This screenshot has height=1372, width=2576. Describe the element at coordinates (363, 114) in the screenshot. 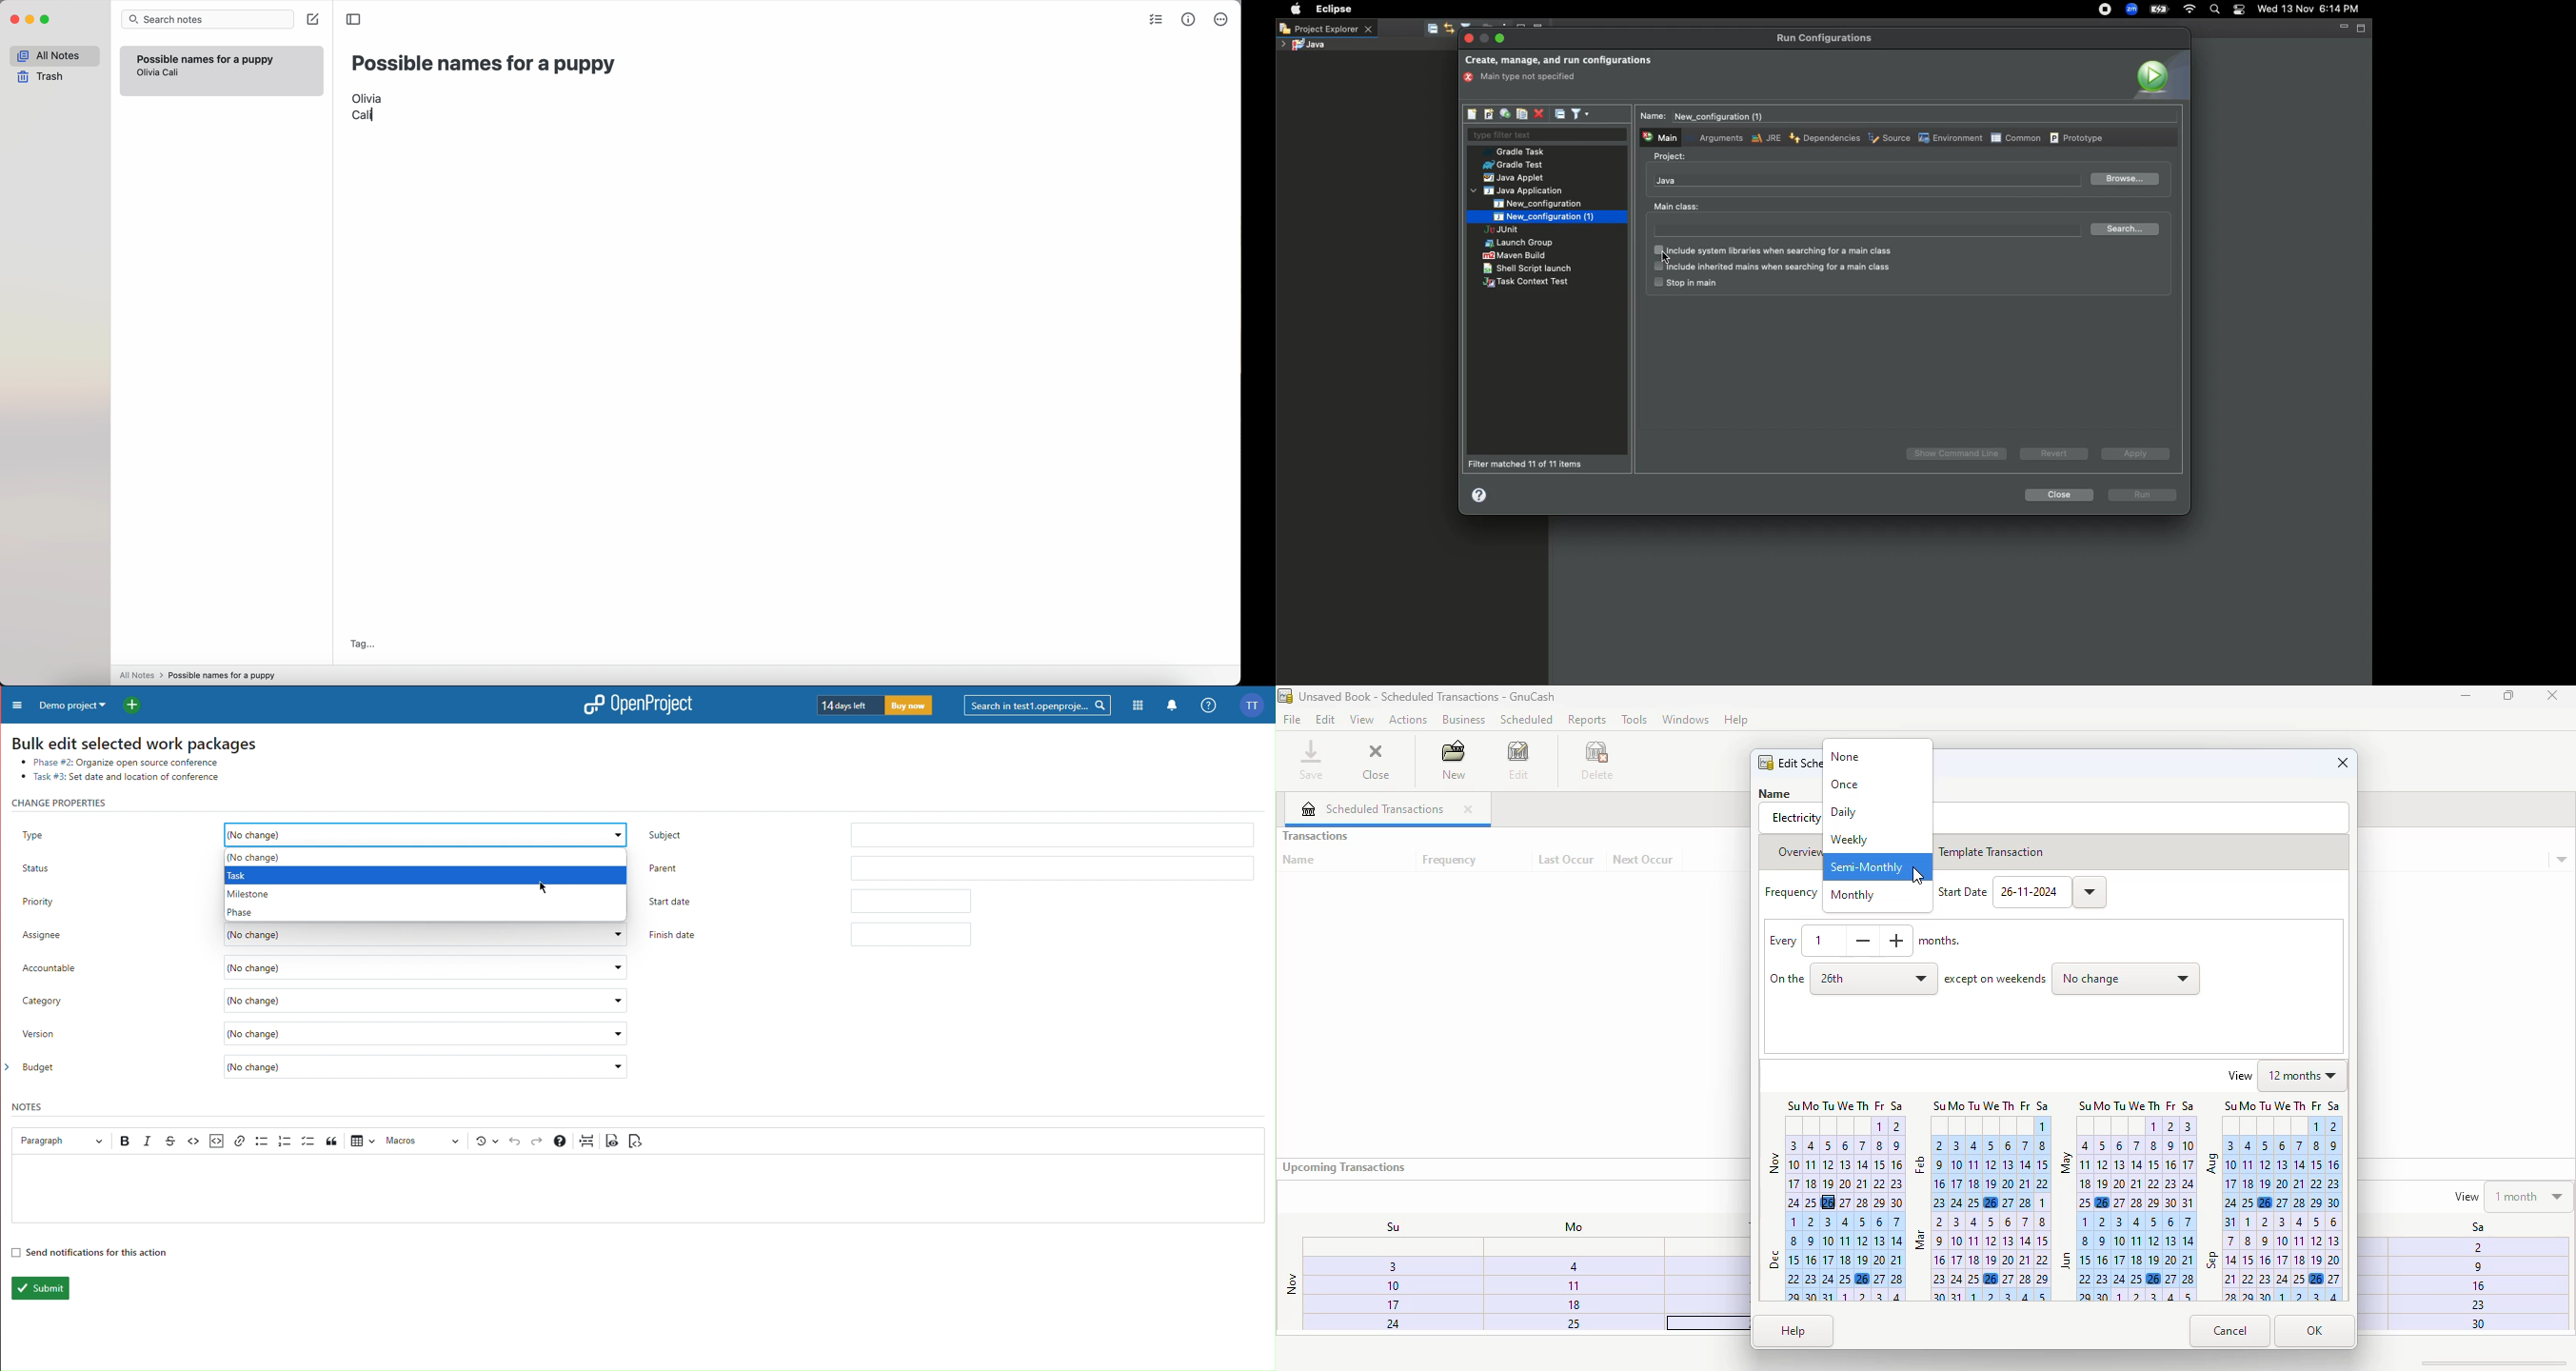

I see `Cali` at that location.